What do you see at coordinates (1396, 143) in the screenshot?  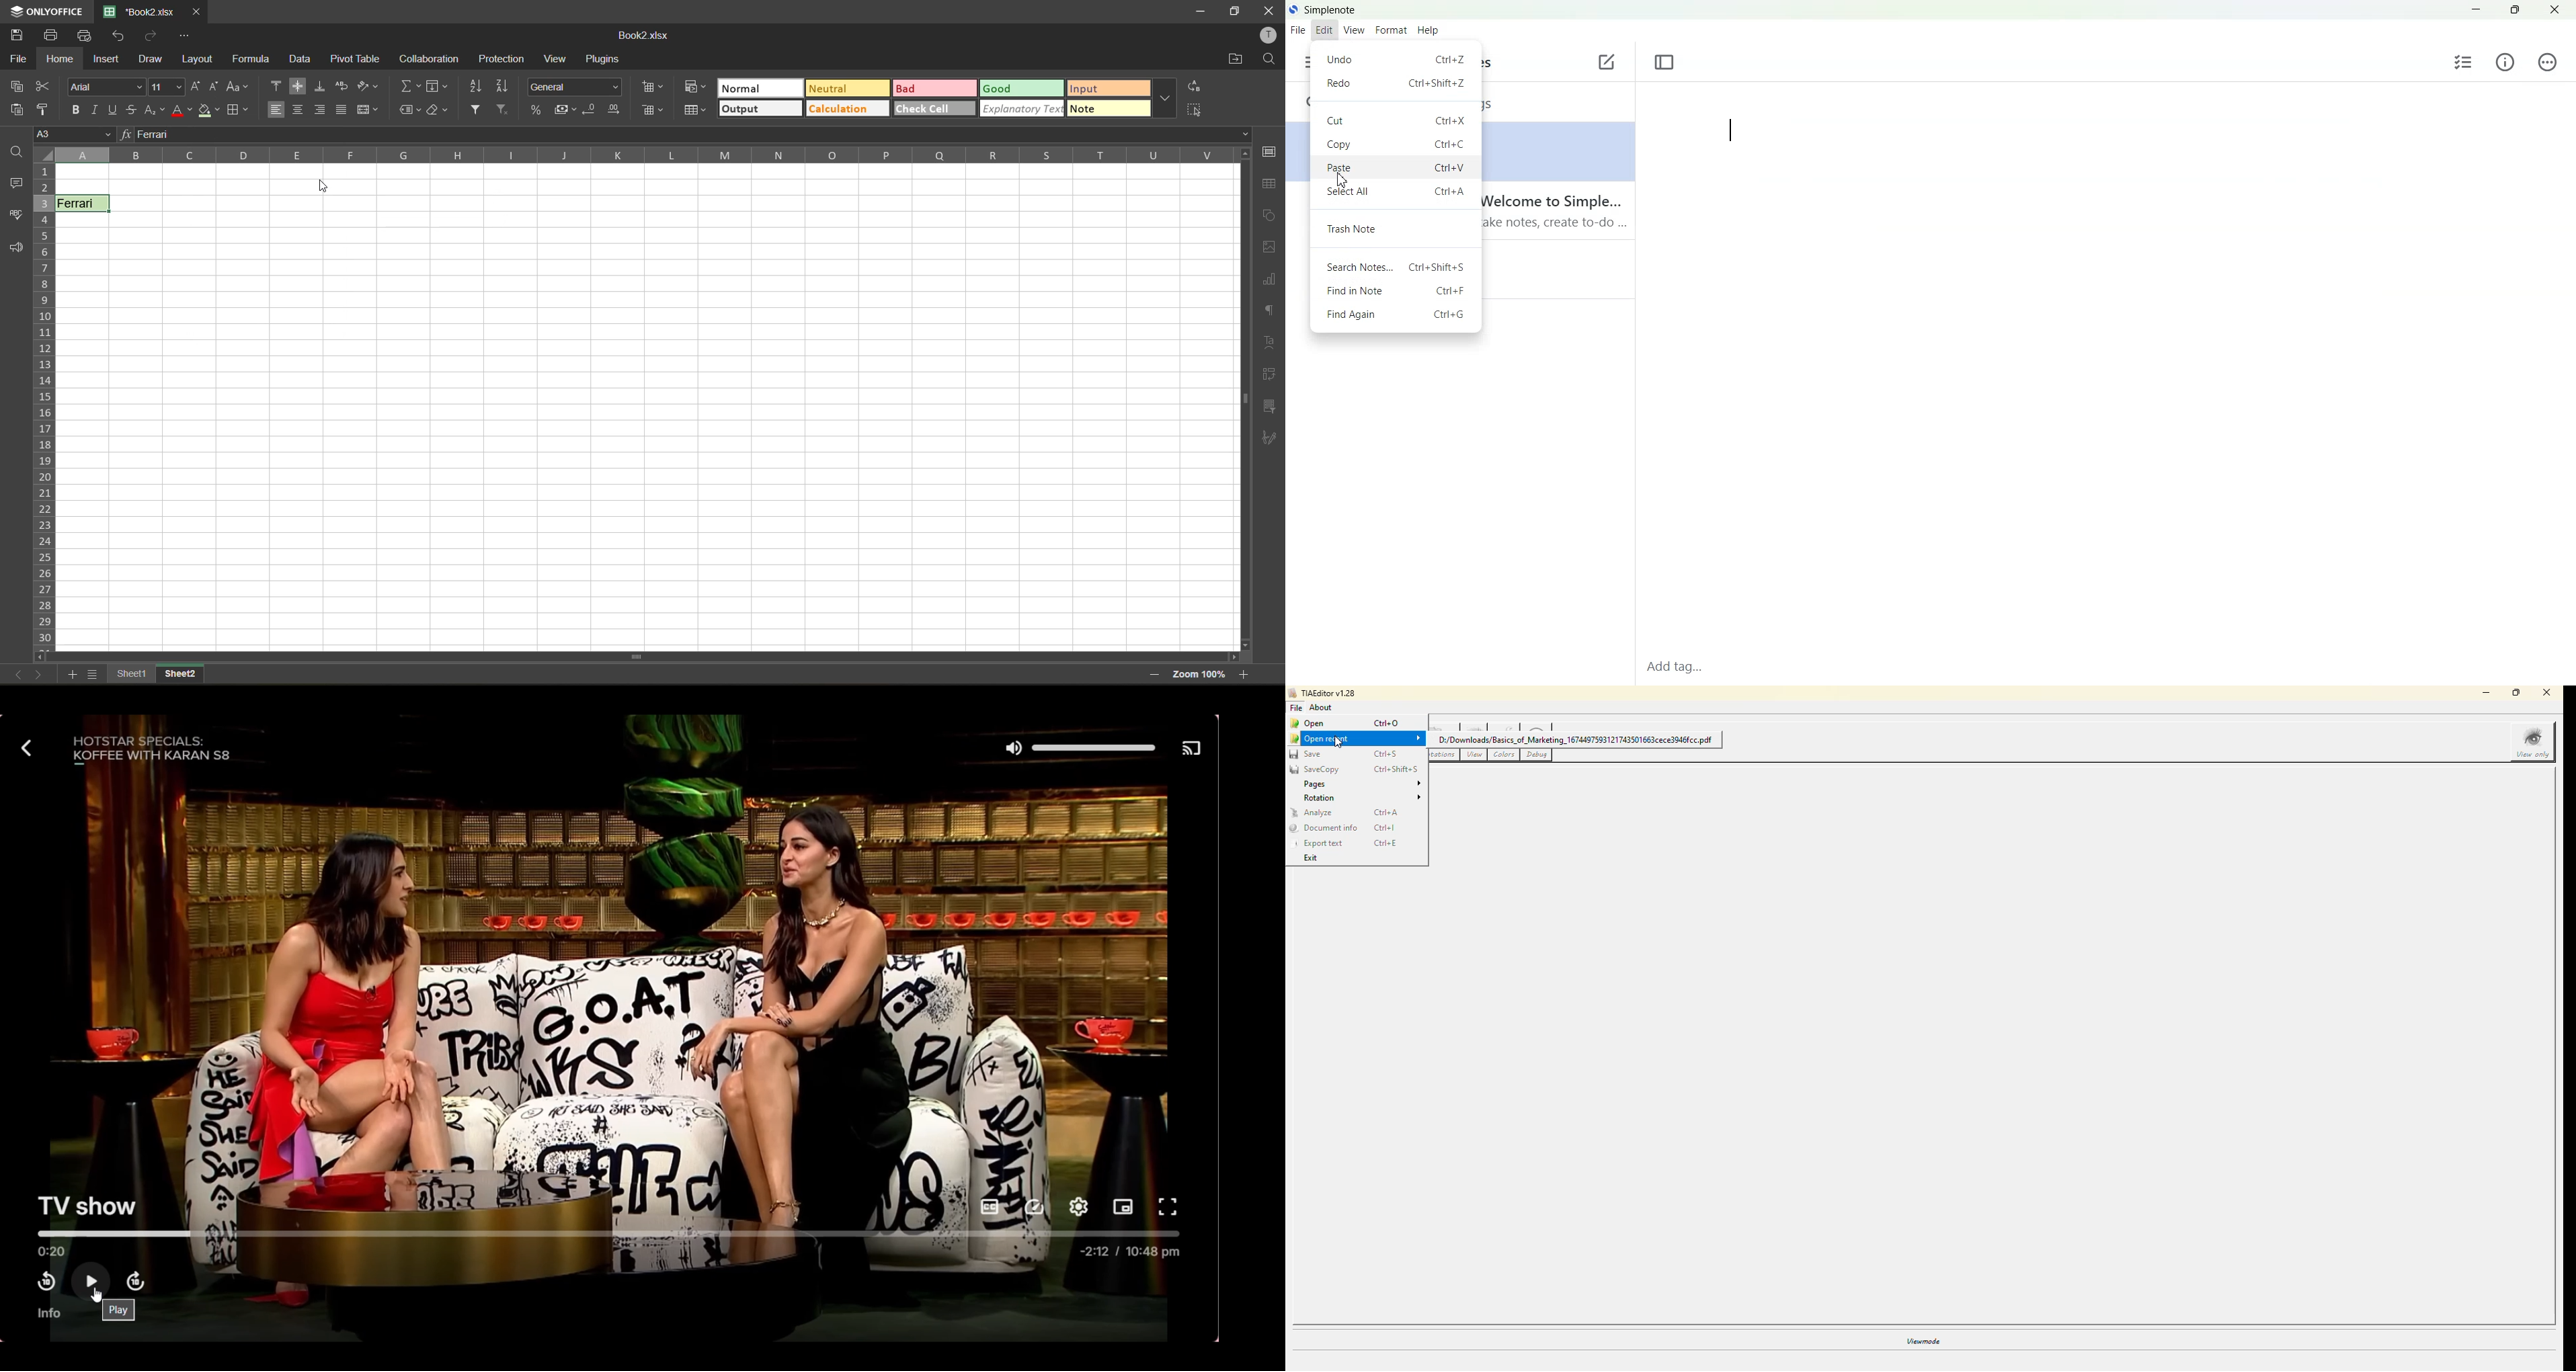 I see `Copy Ctrl + C` at bounding box center [1396, 143].